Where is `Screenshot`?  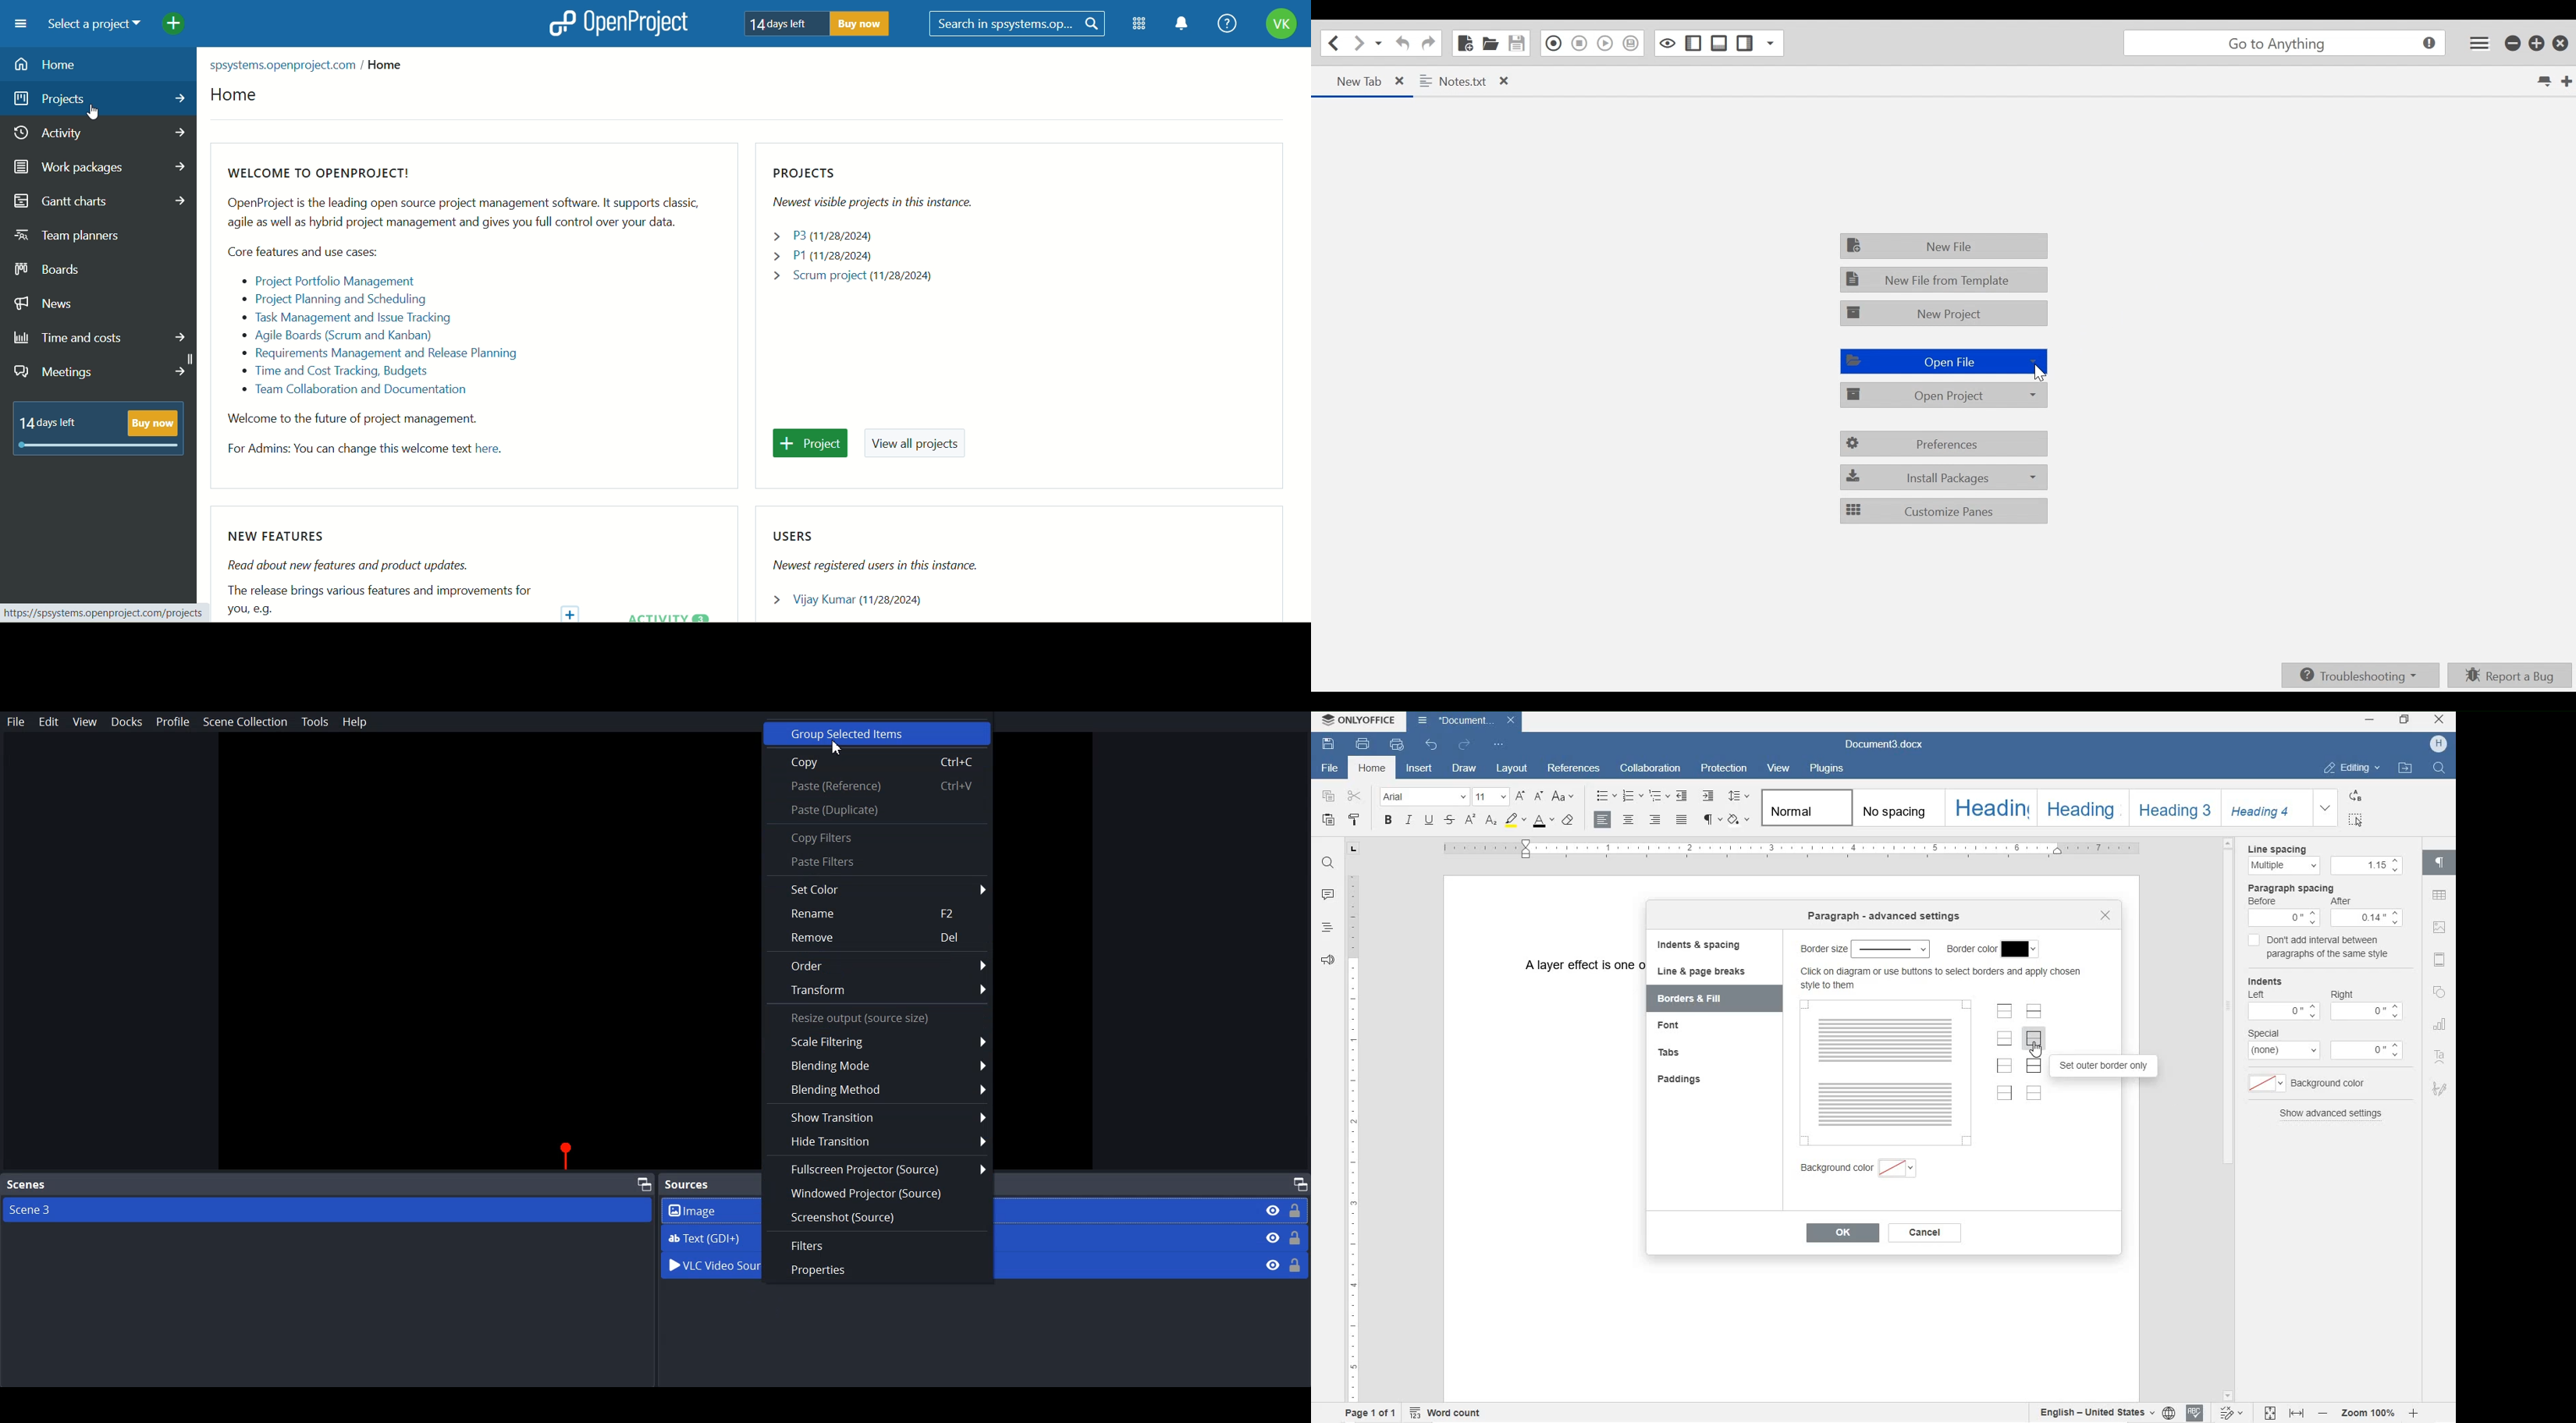 Screenshot is located at coordinates (877, 1216).